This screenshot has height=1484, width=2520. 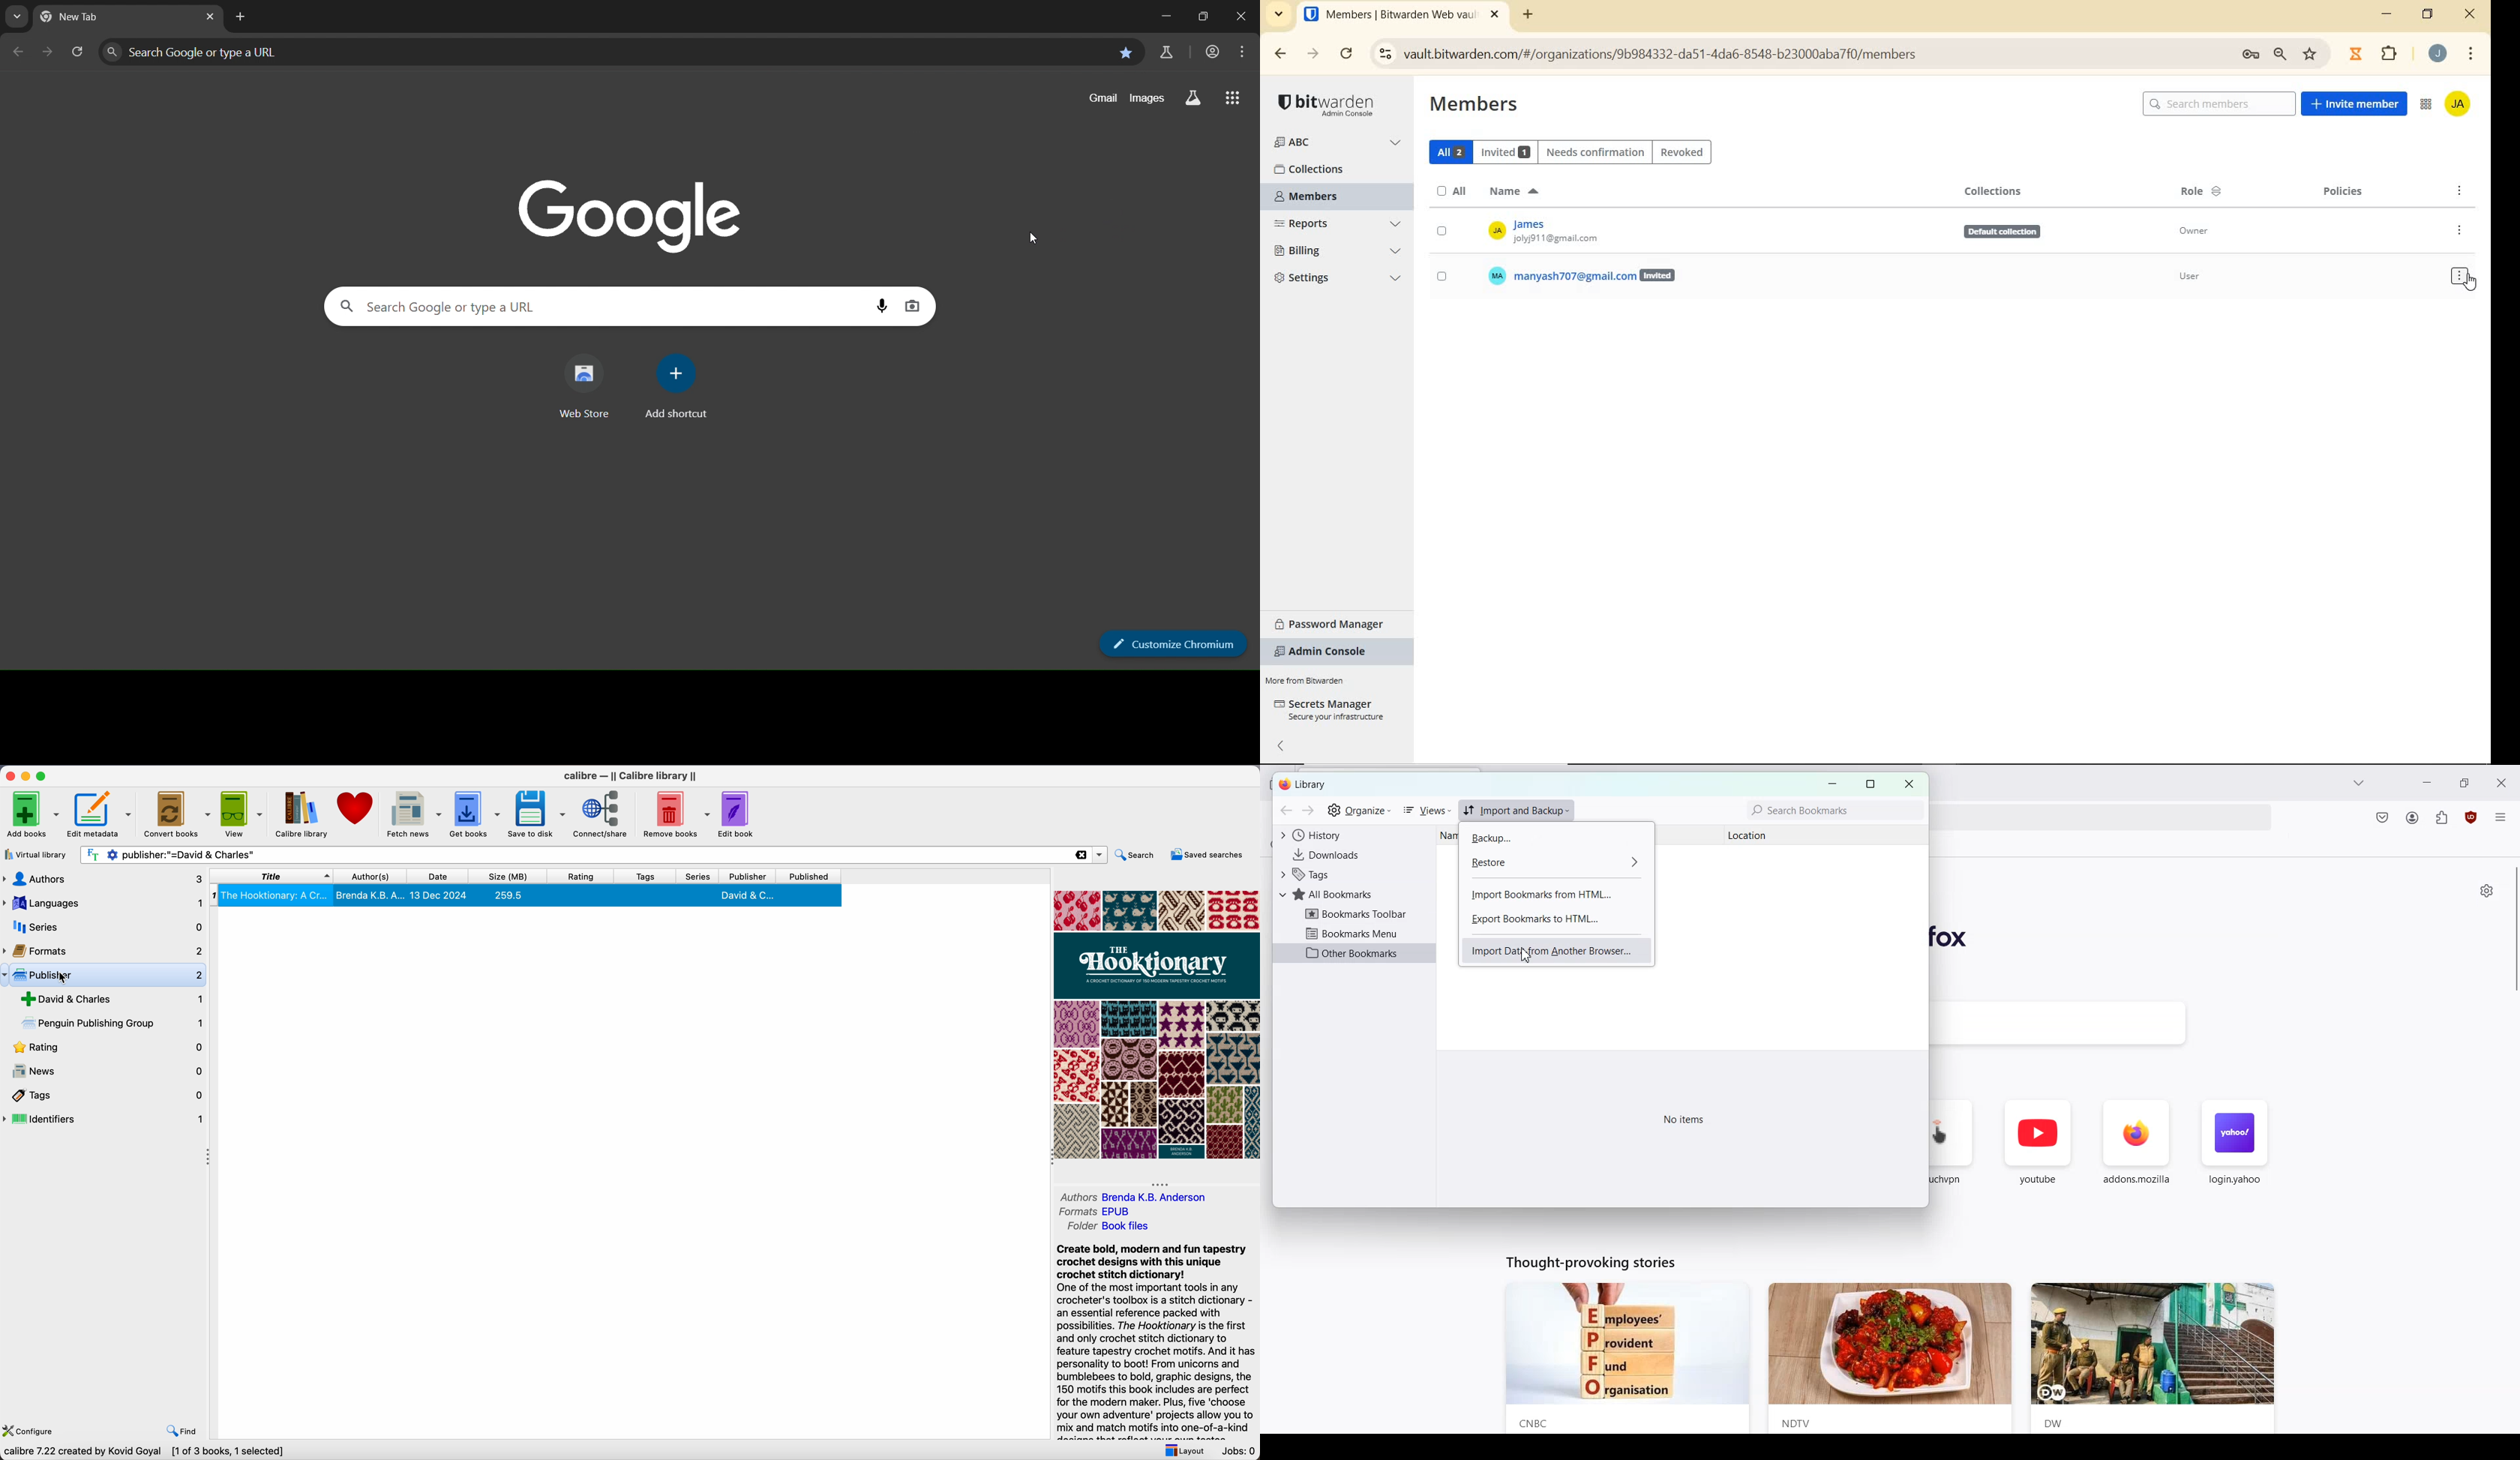 What do you see at coordinates (1182, 1450) in the screenshot?
I see `layout` at bounding box center [1182, 1450].